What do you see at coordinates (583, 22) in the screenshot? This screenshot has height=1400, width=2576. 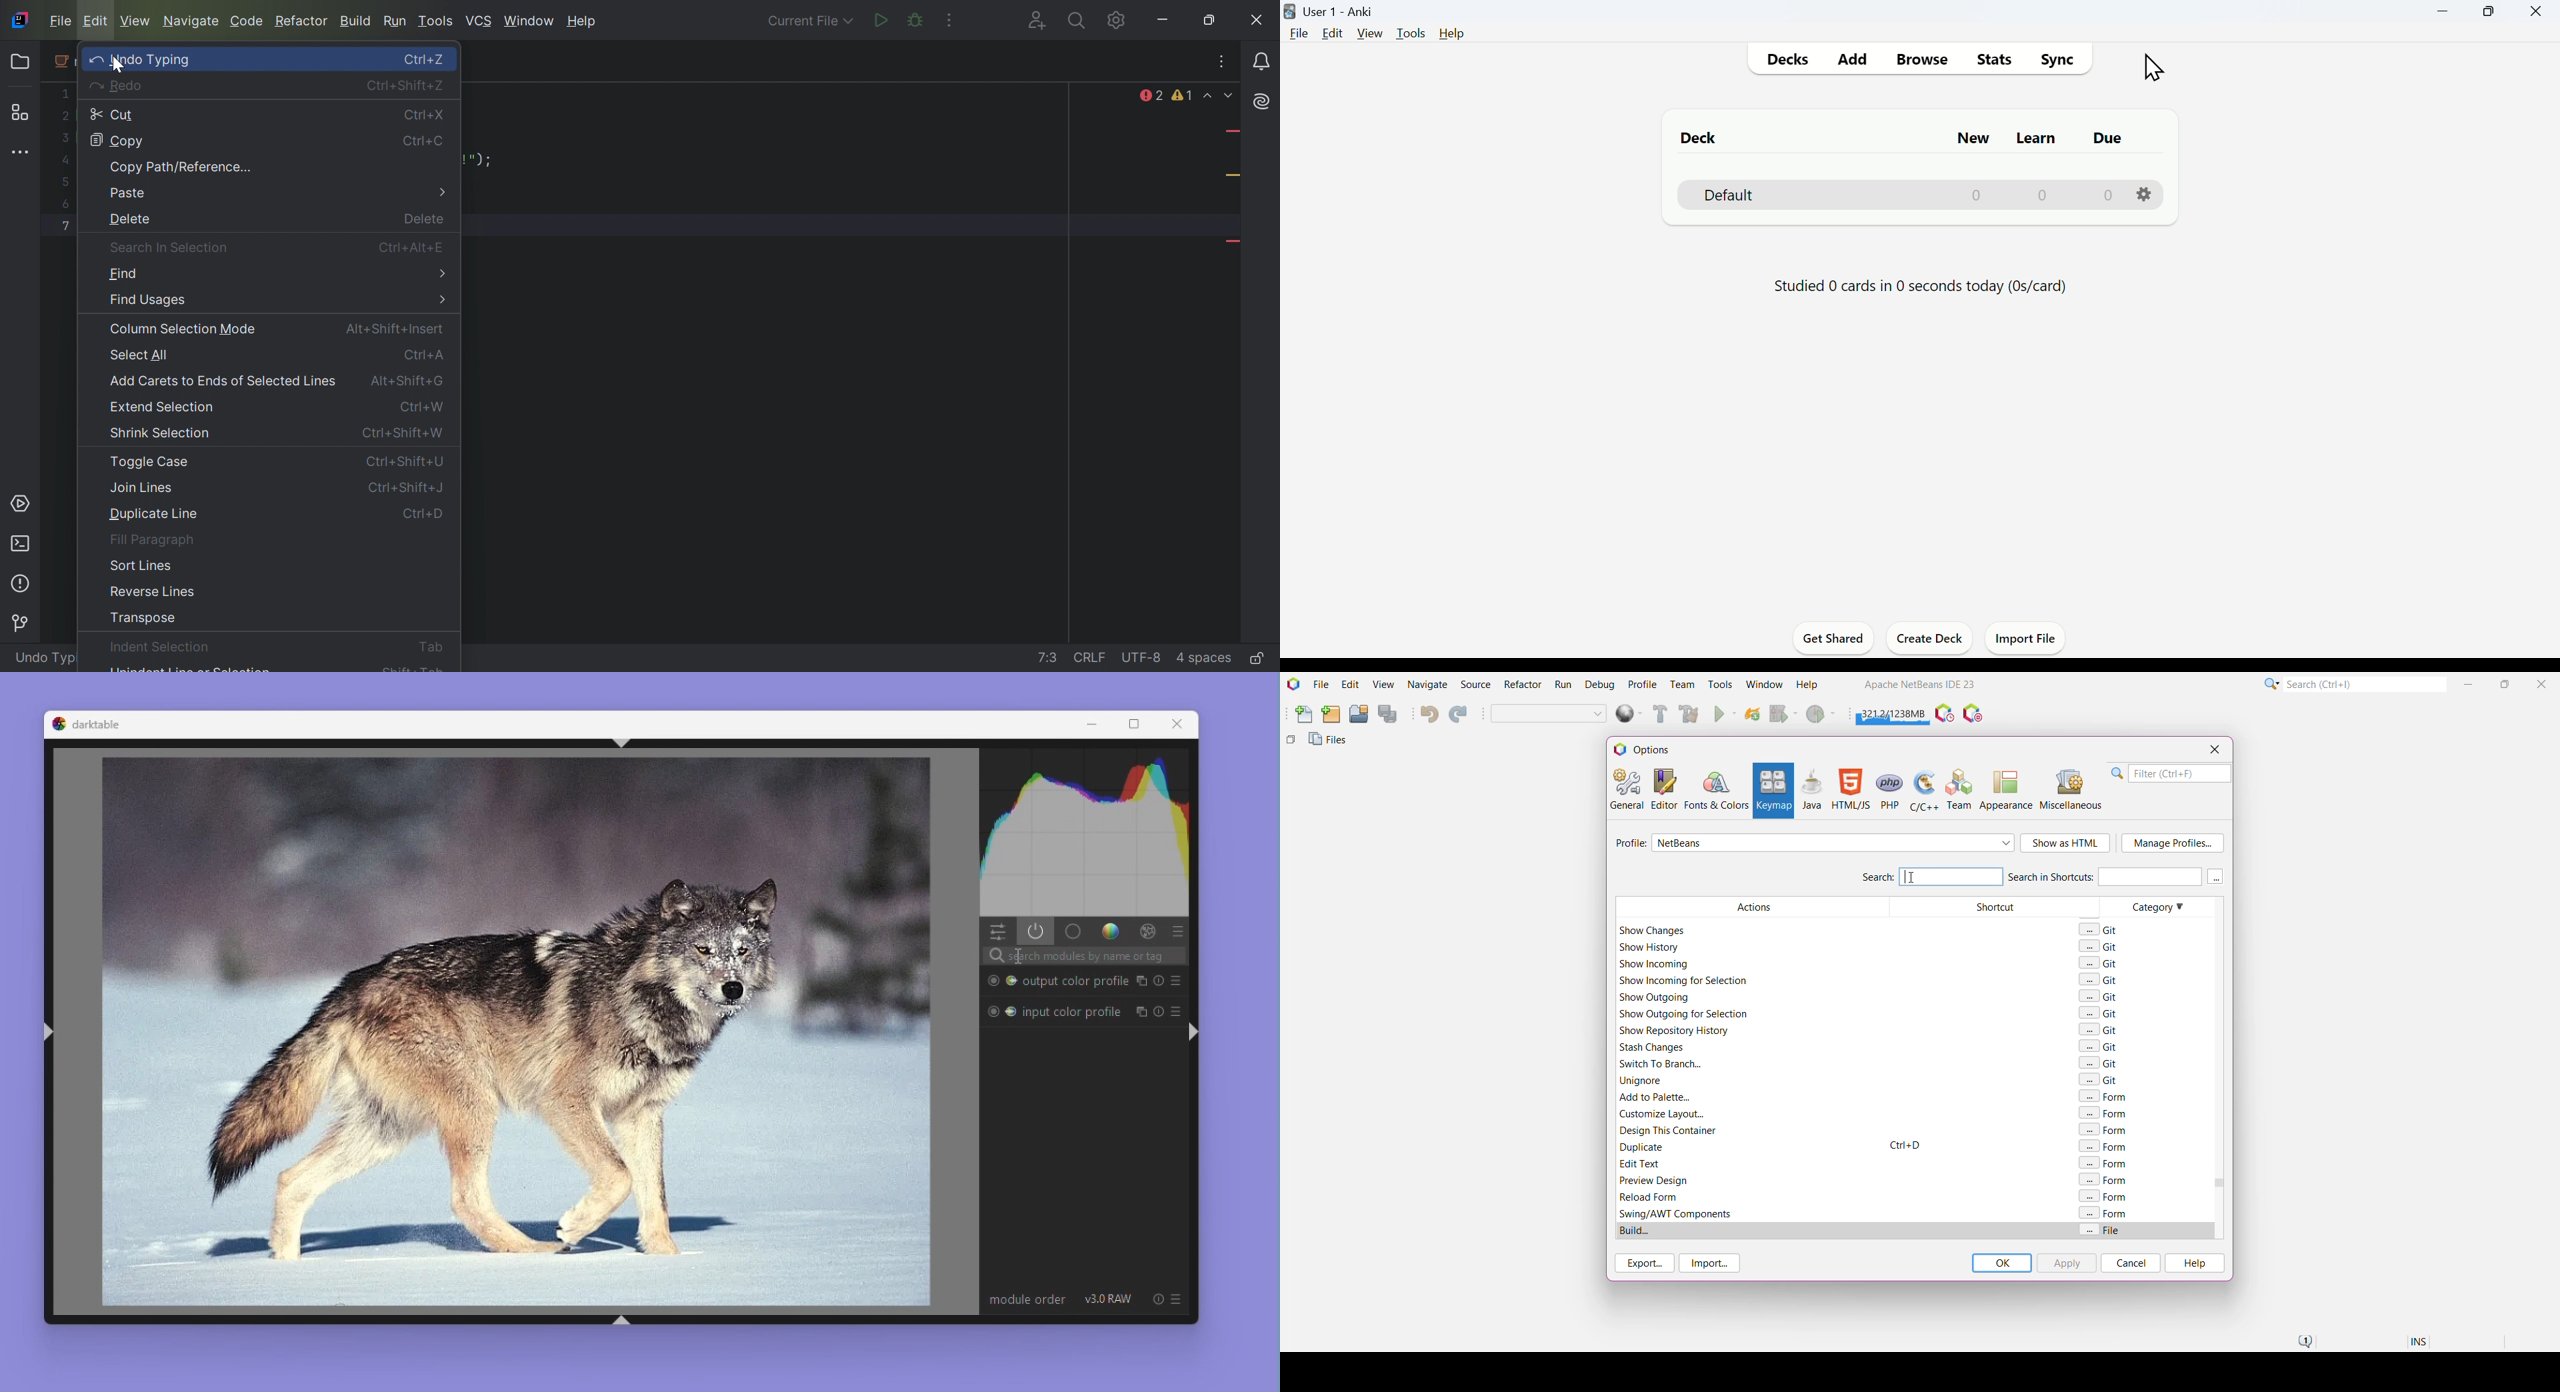 I see `Help` at bounding box center [583, 22].